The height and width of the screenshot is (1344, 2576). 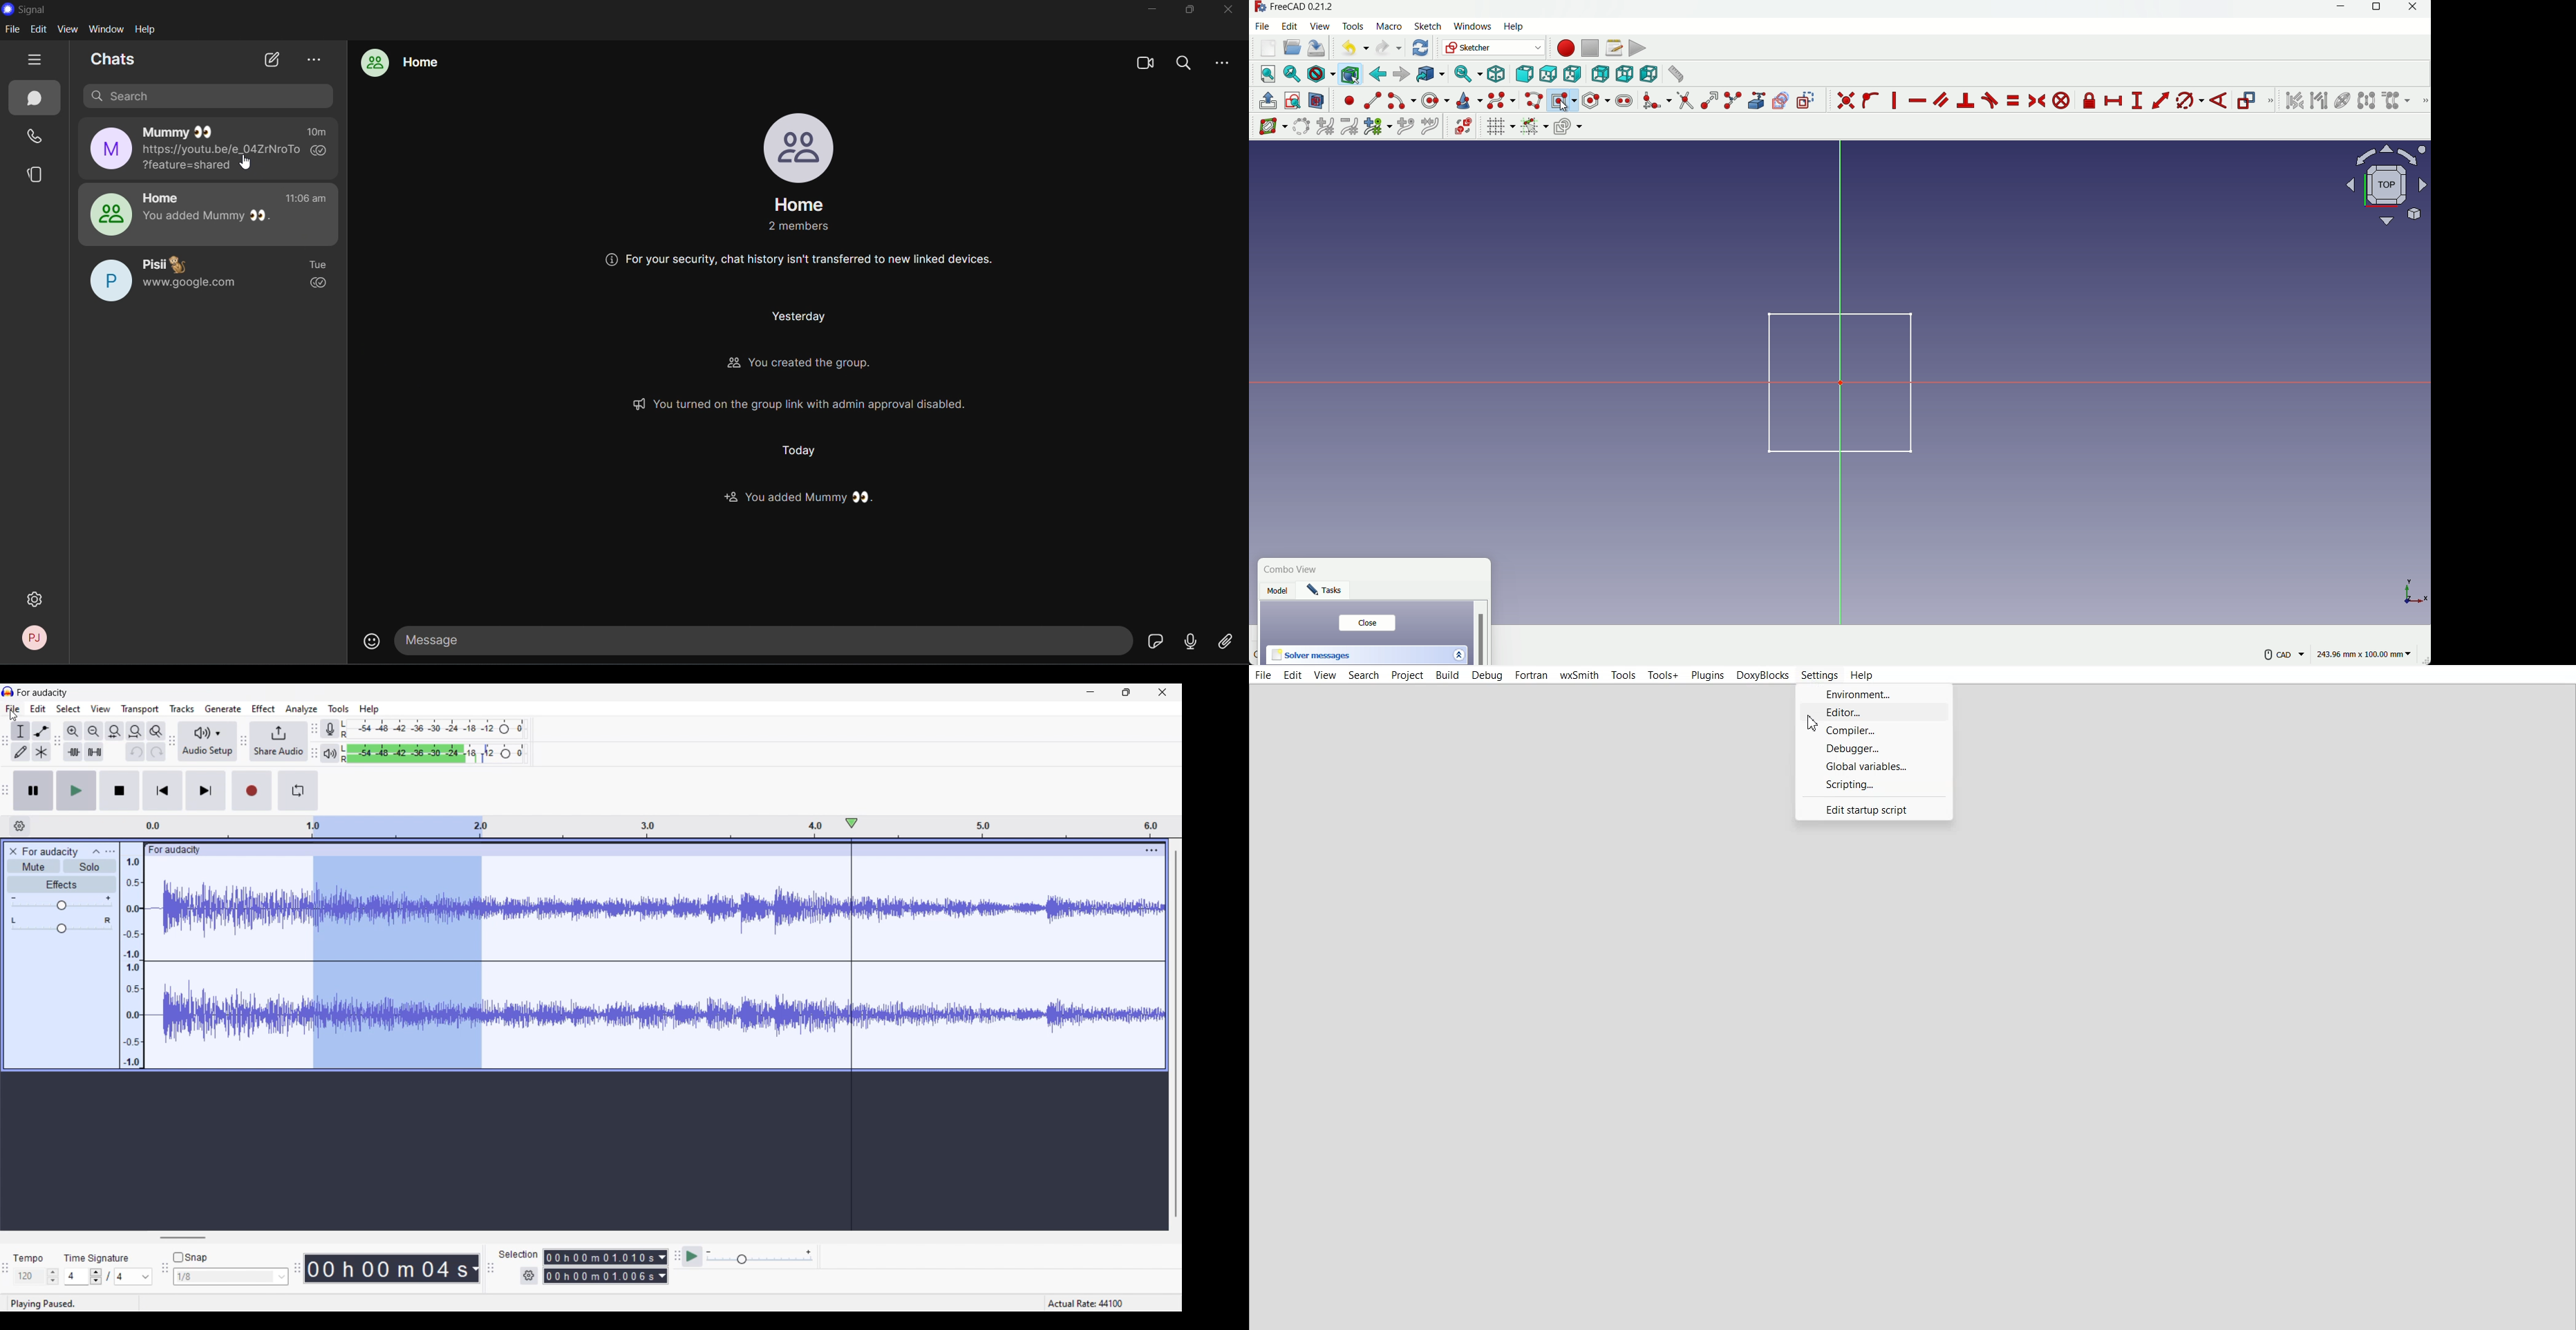 I want to click on leave sketch, so click(x=1268, y=101).